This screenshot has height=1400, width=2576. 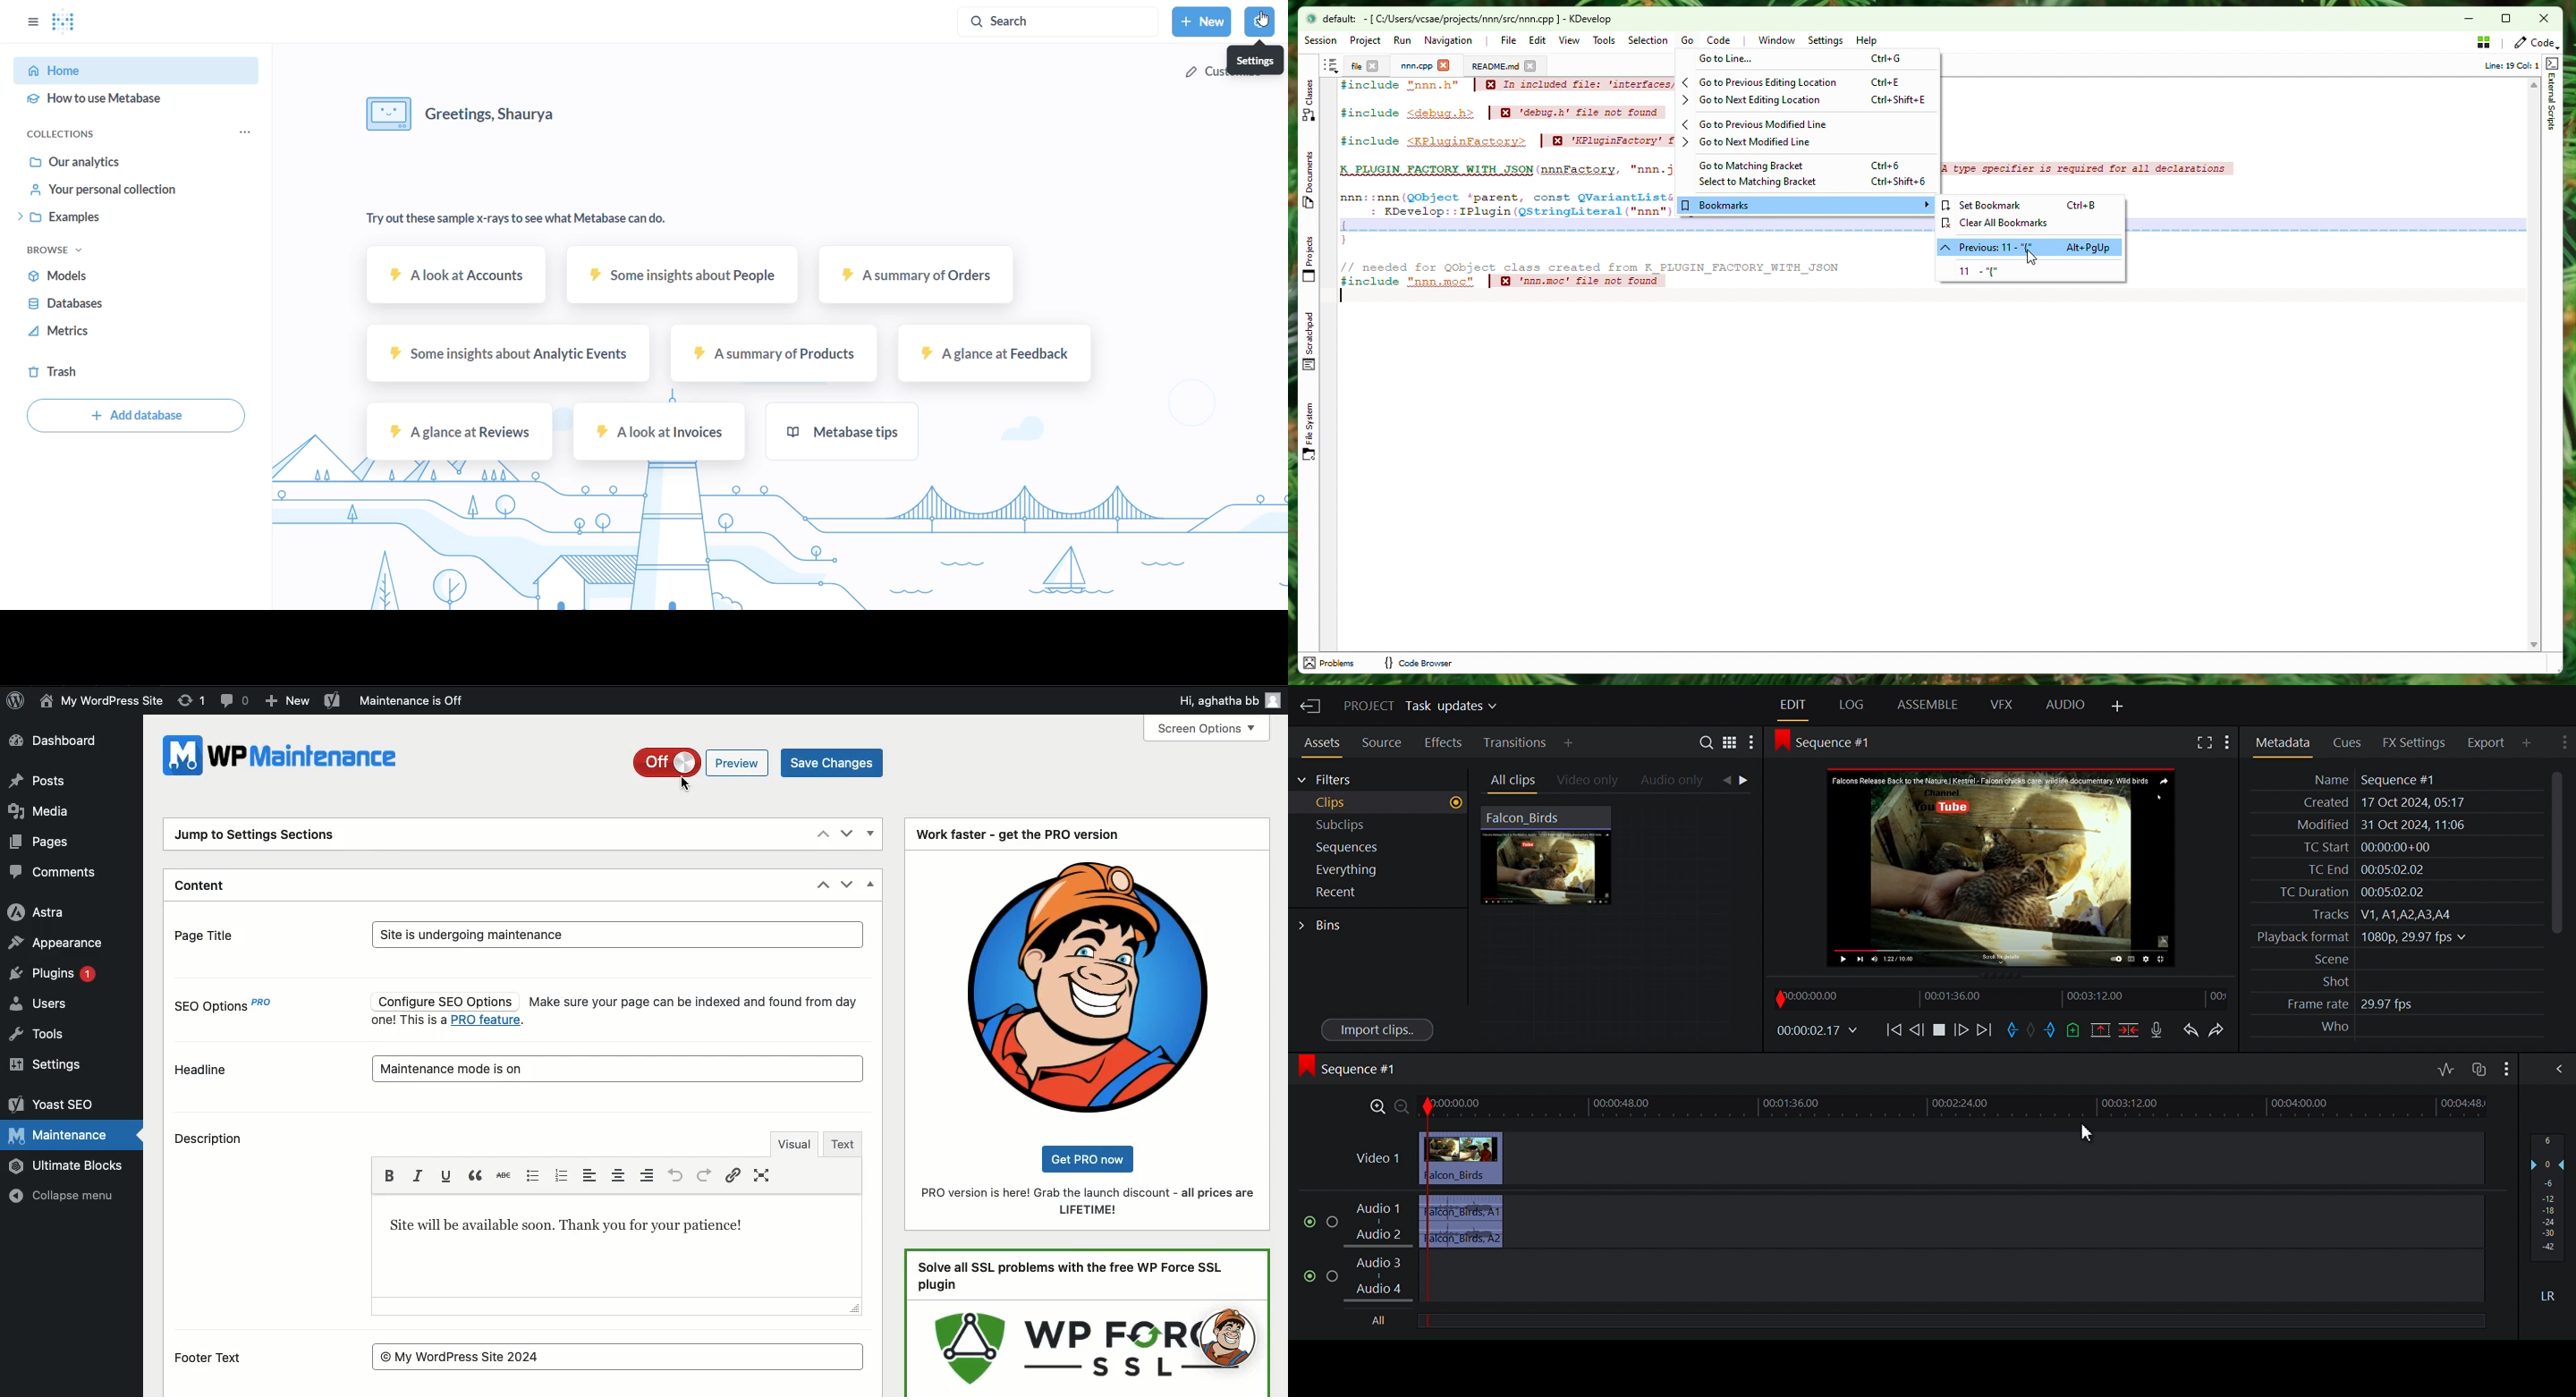 I want to click on Yoast , so click(x=334, y=700).